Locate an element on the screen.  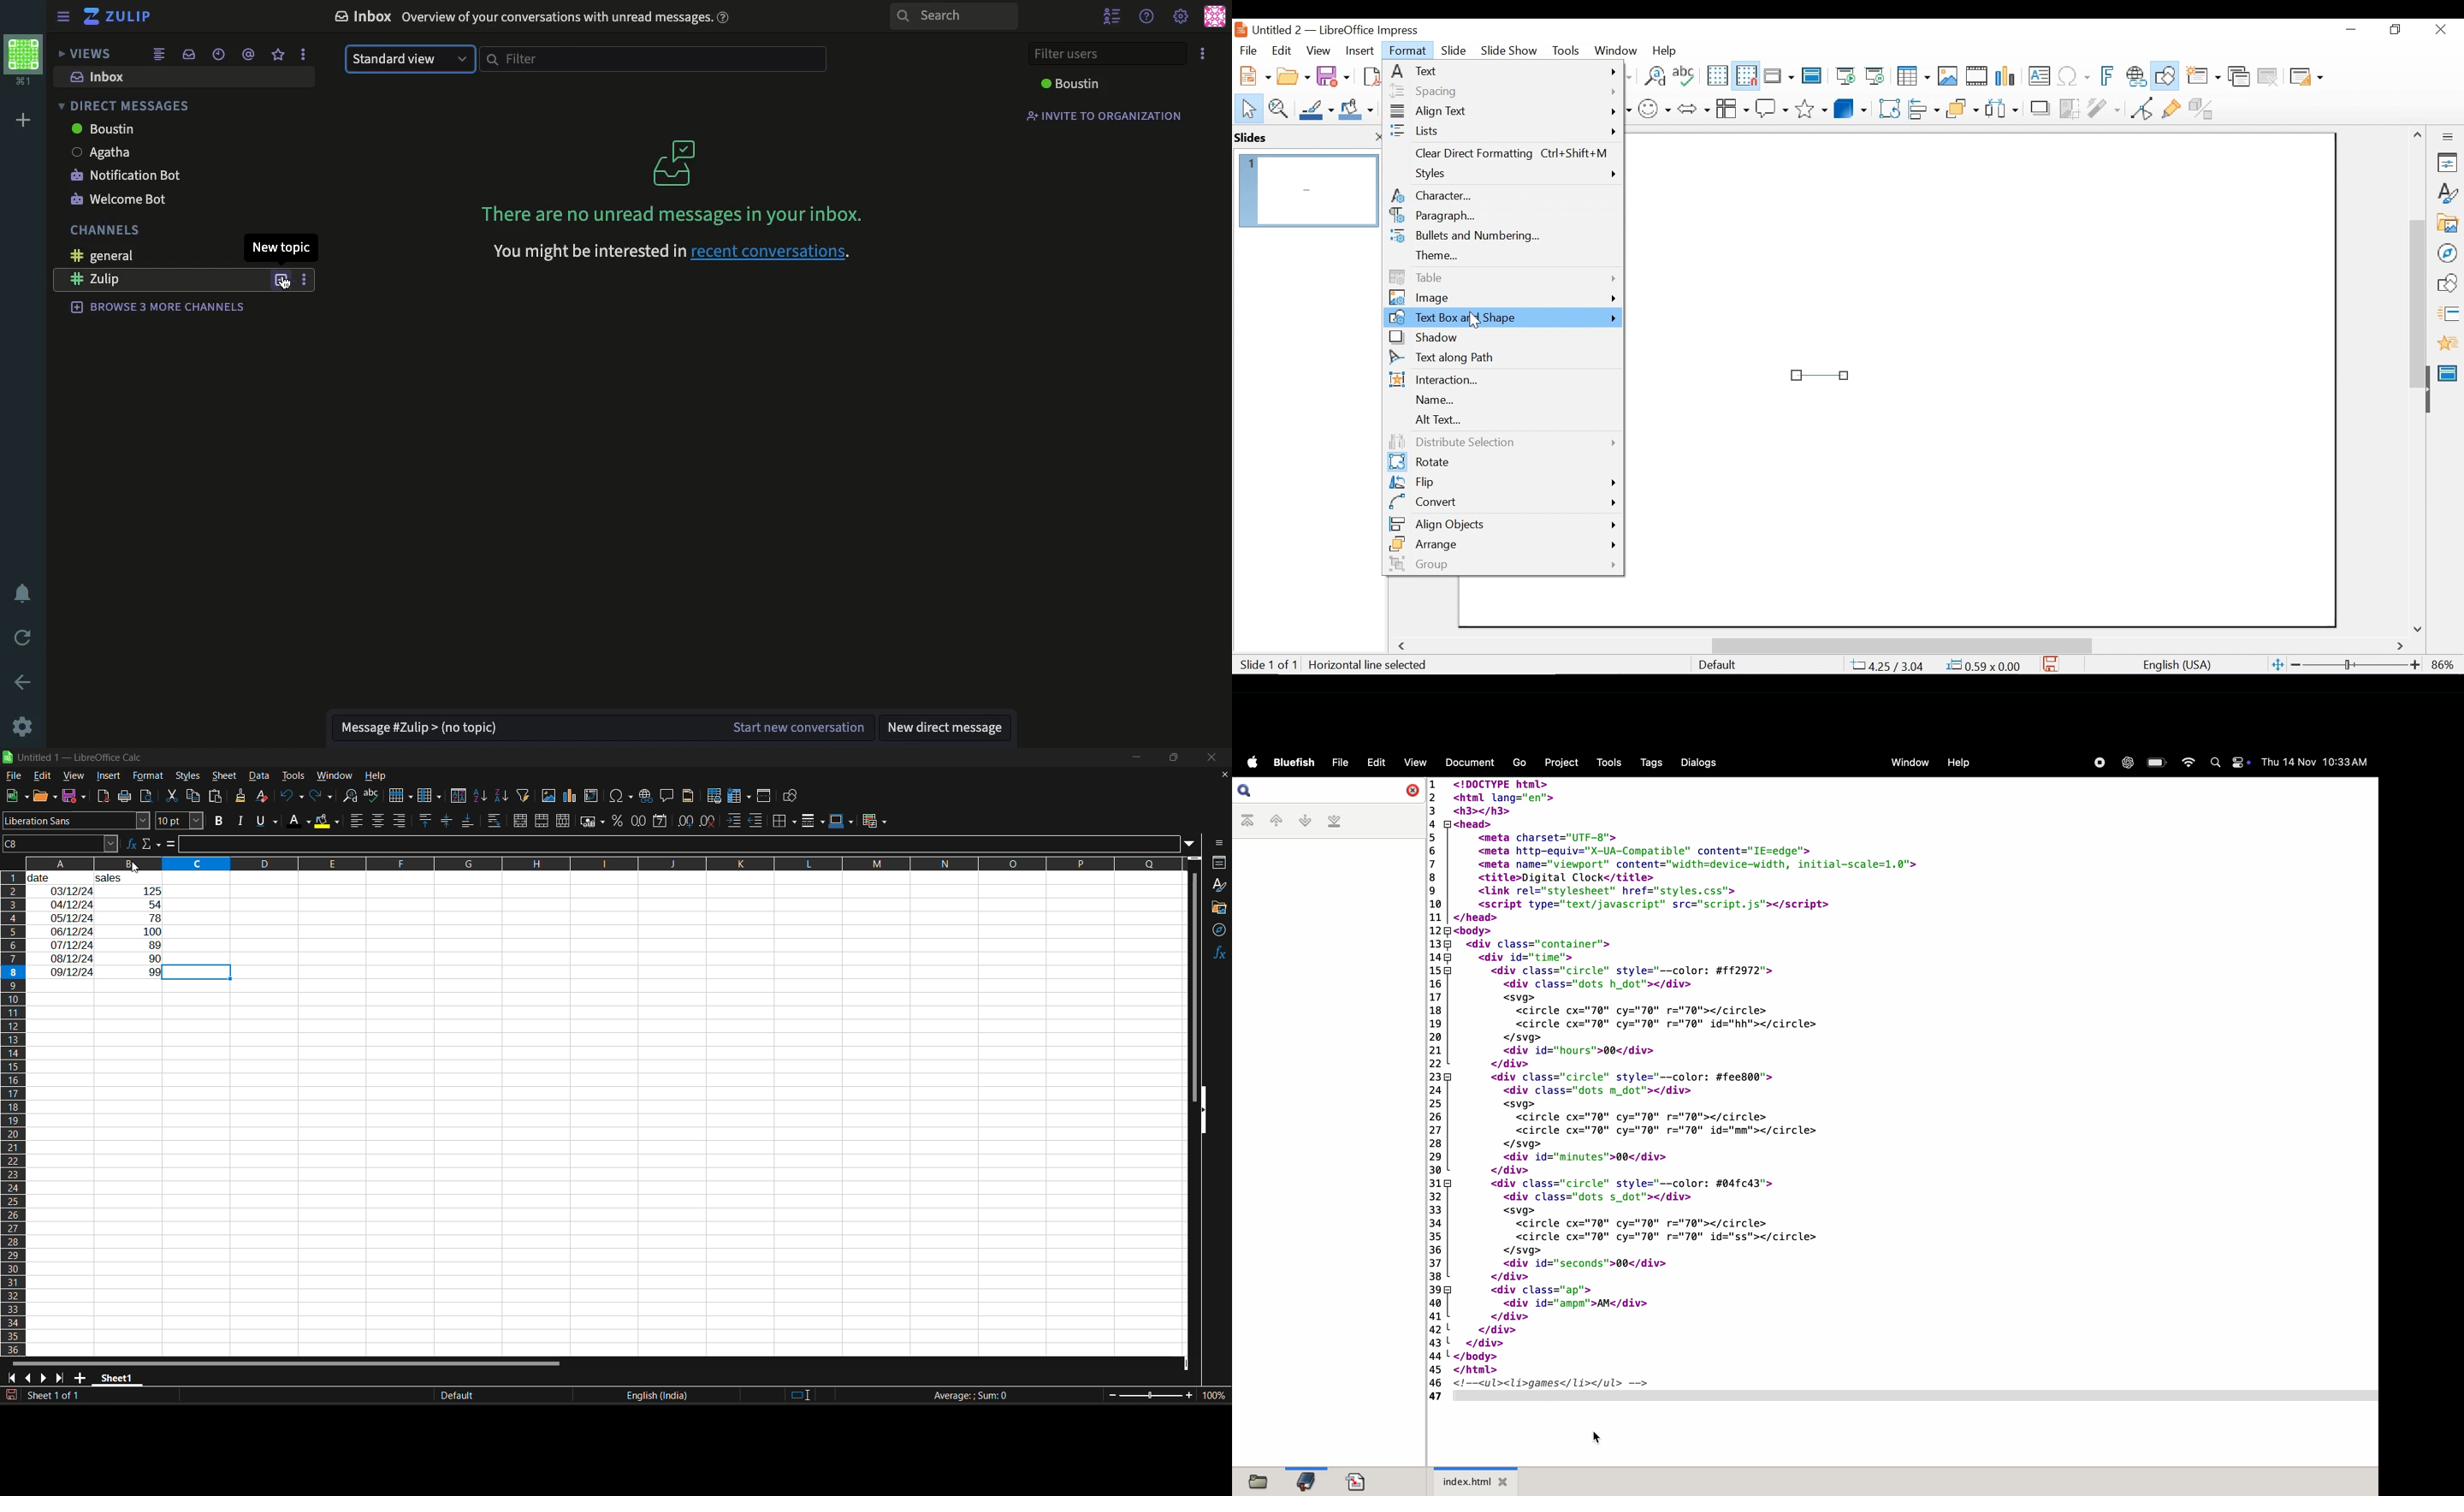
Rotate is located at coordinates (1500, 463).